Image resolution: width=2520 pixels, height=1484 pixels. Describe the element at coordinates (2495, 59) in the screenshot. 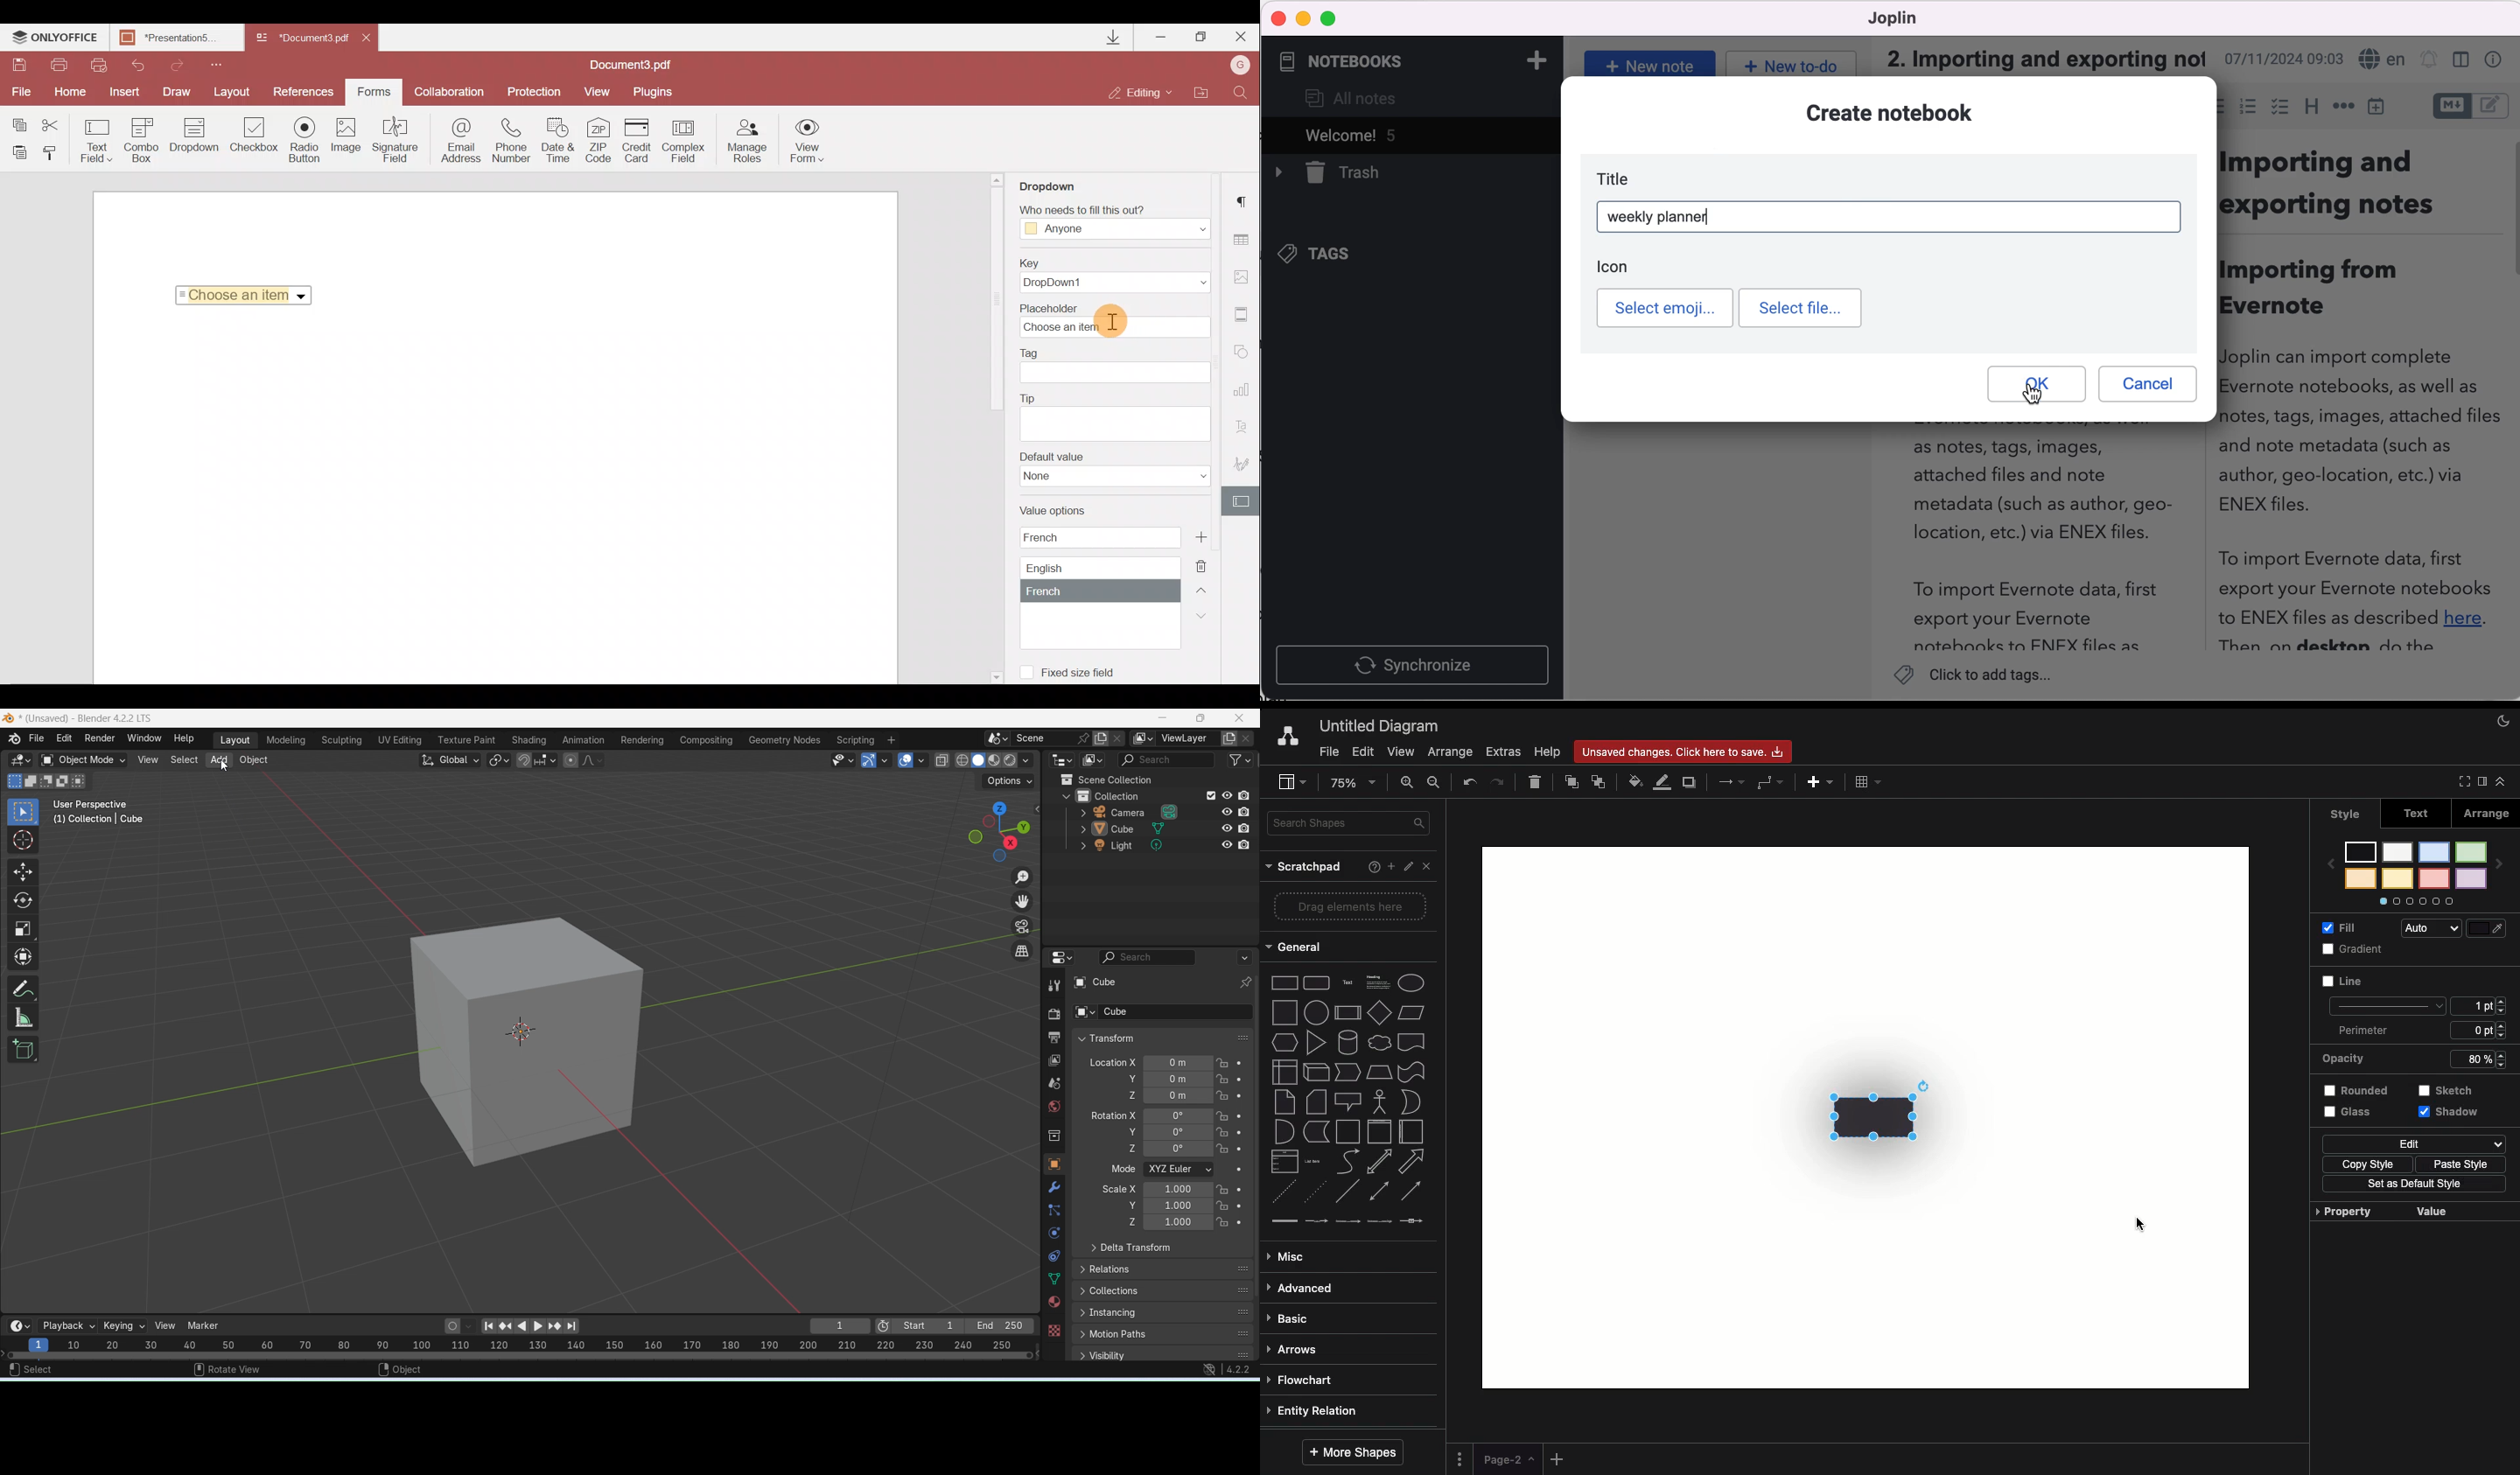

I see `properties note` at that location.